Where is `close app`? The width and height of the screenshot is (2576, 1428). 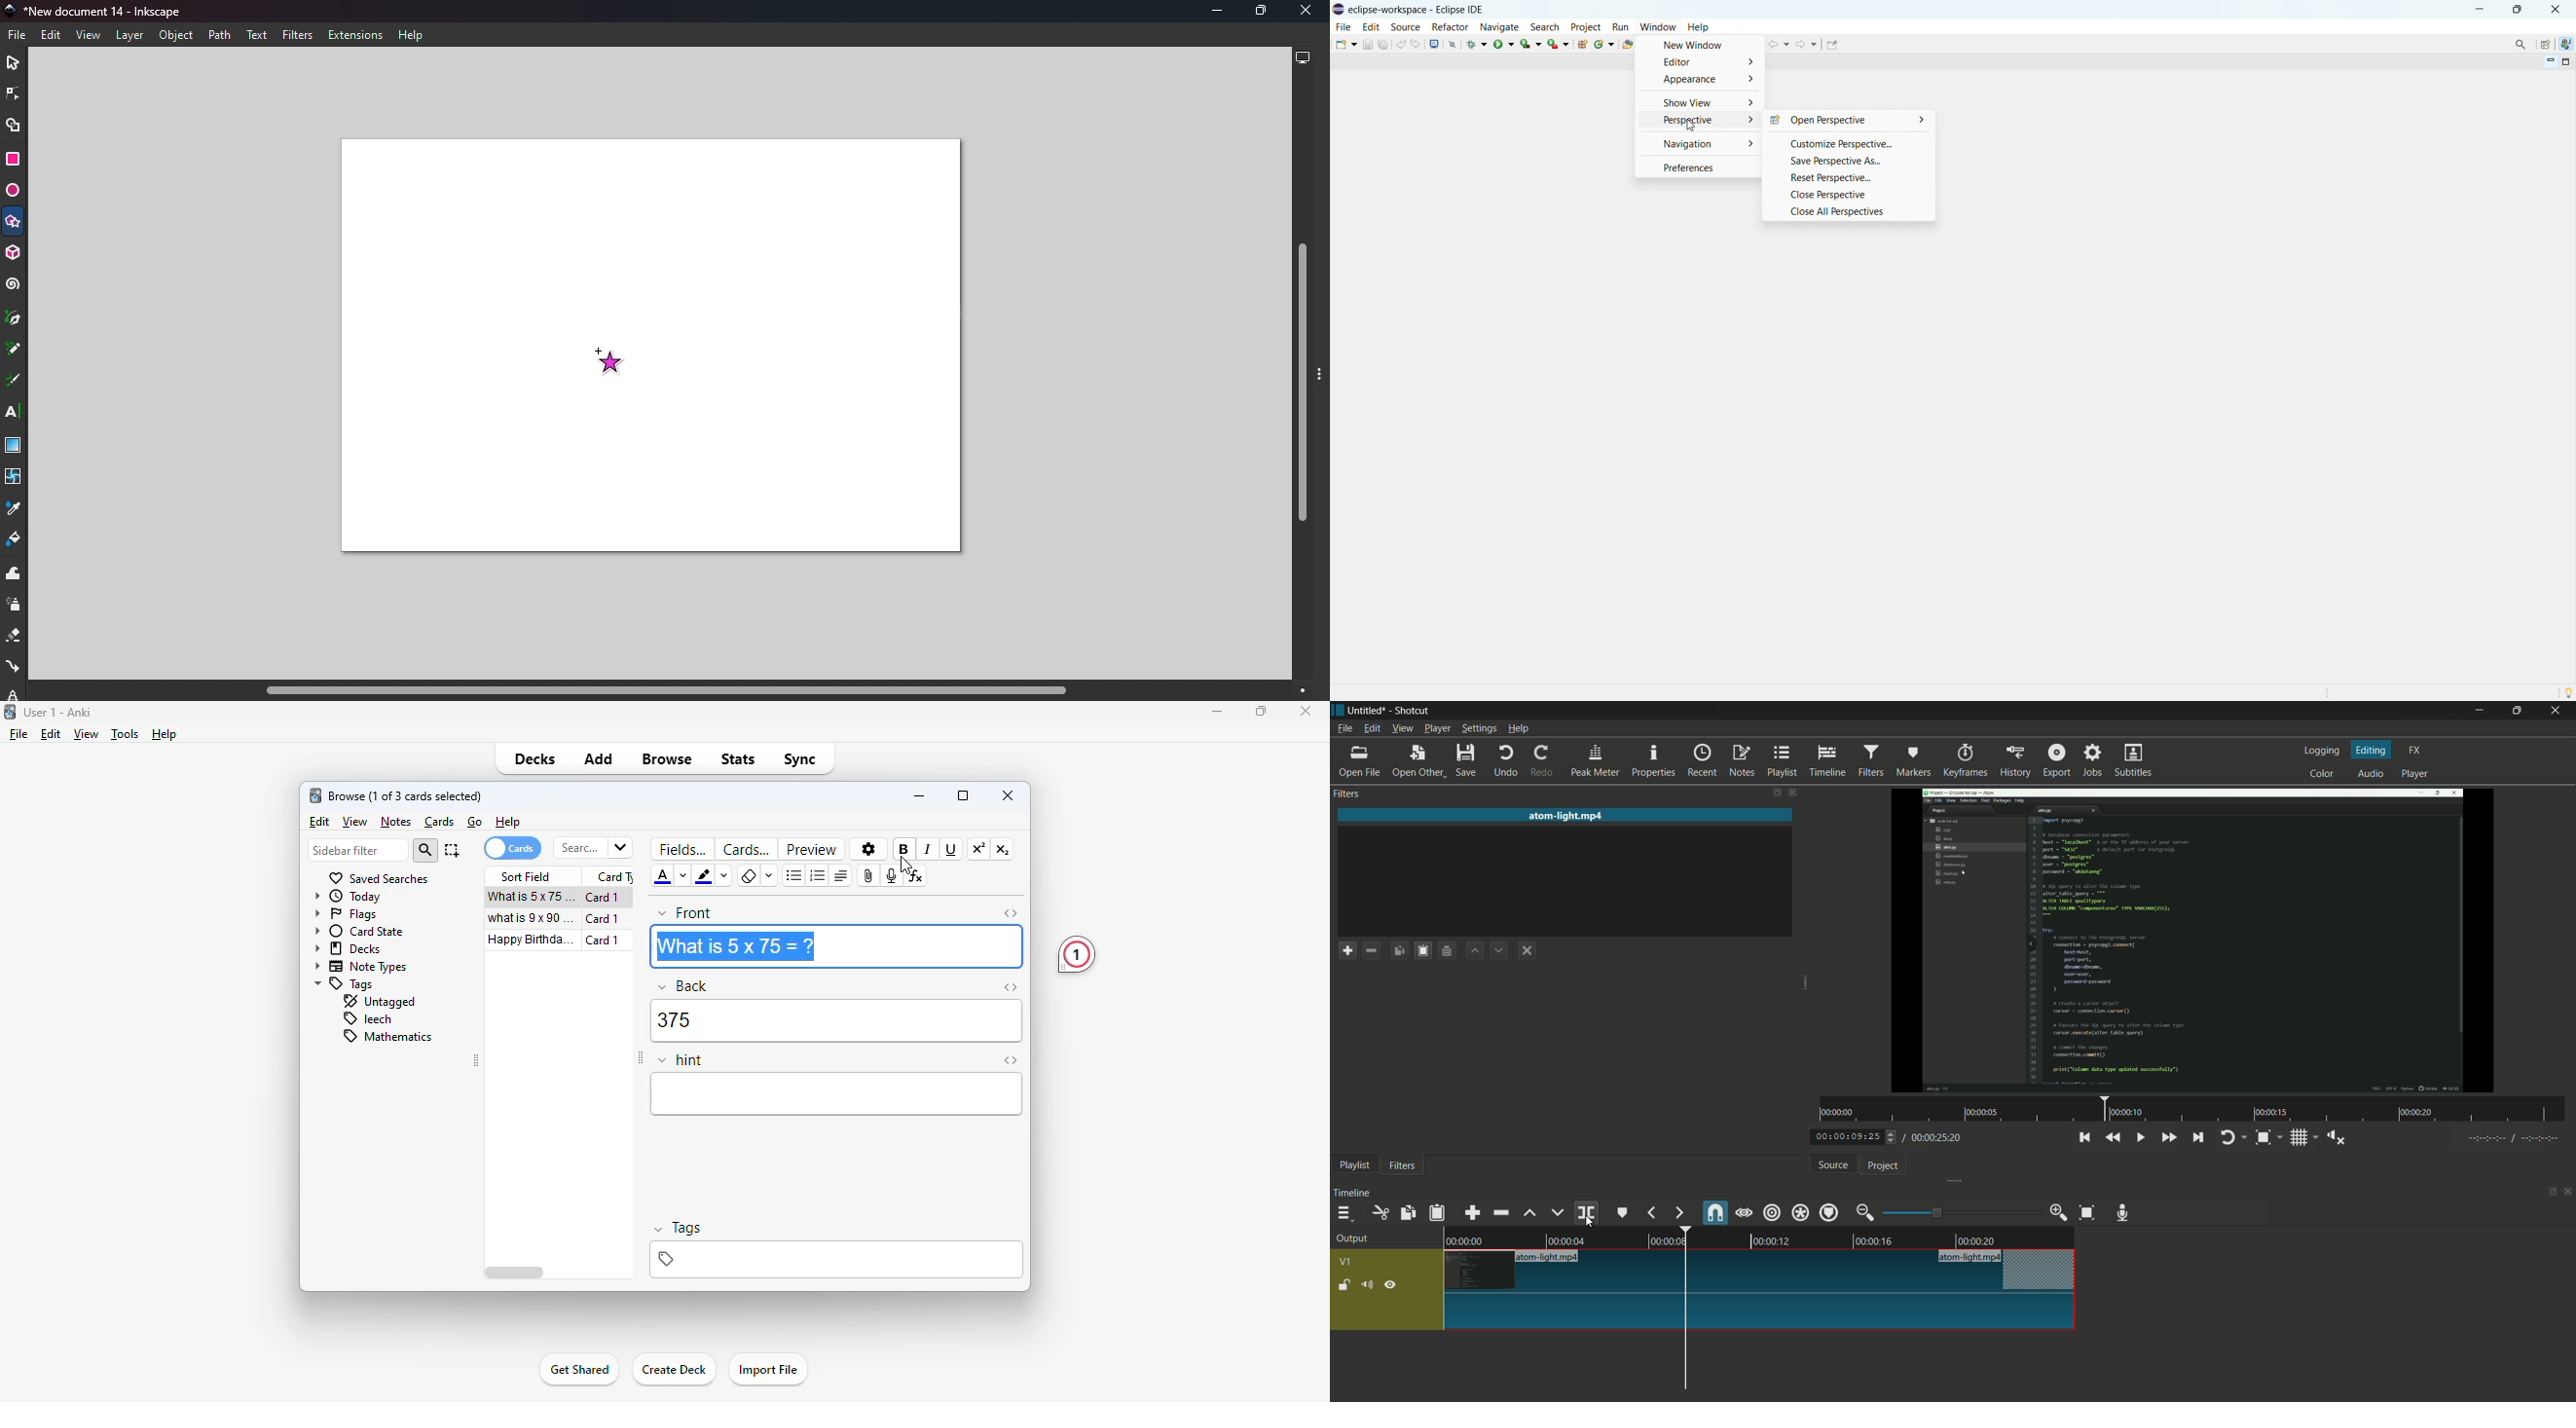 close app is located at coordinates (2560, 711).